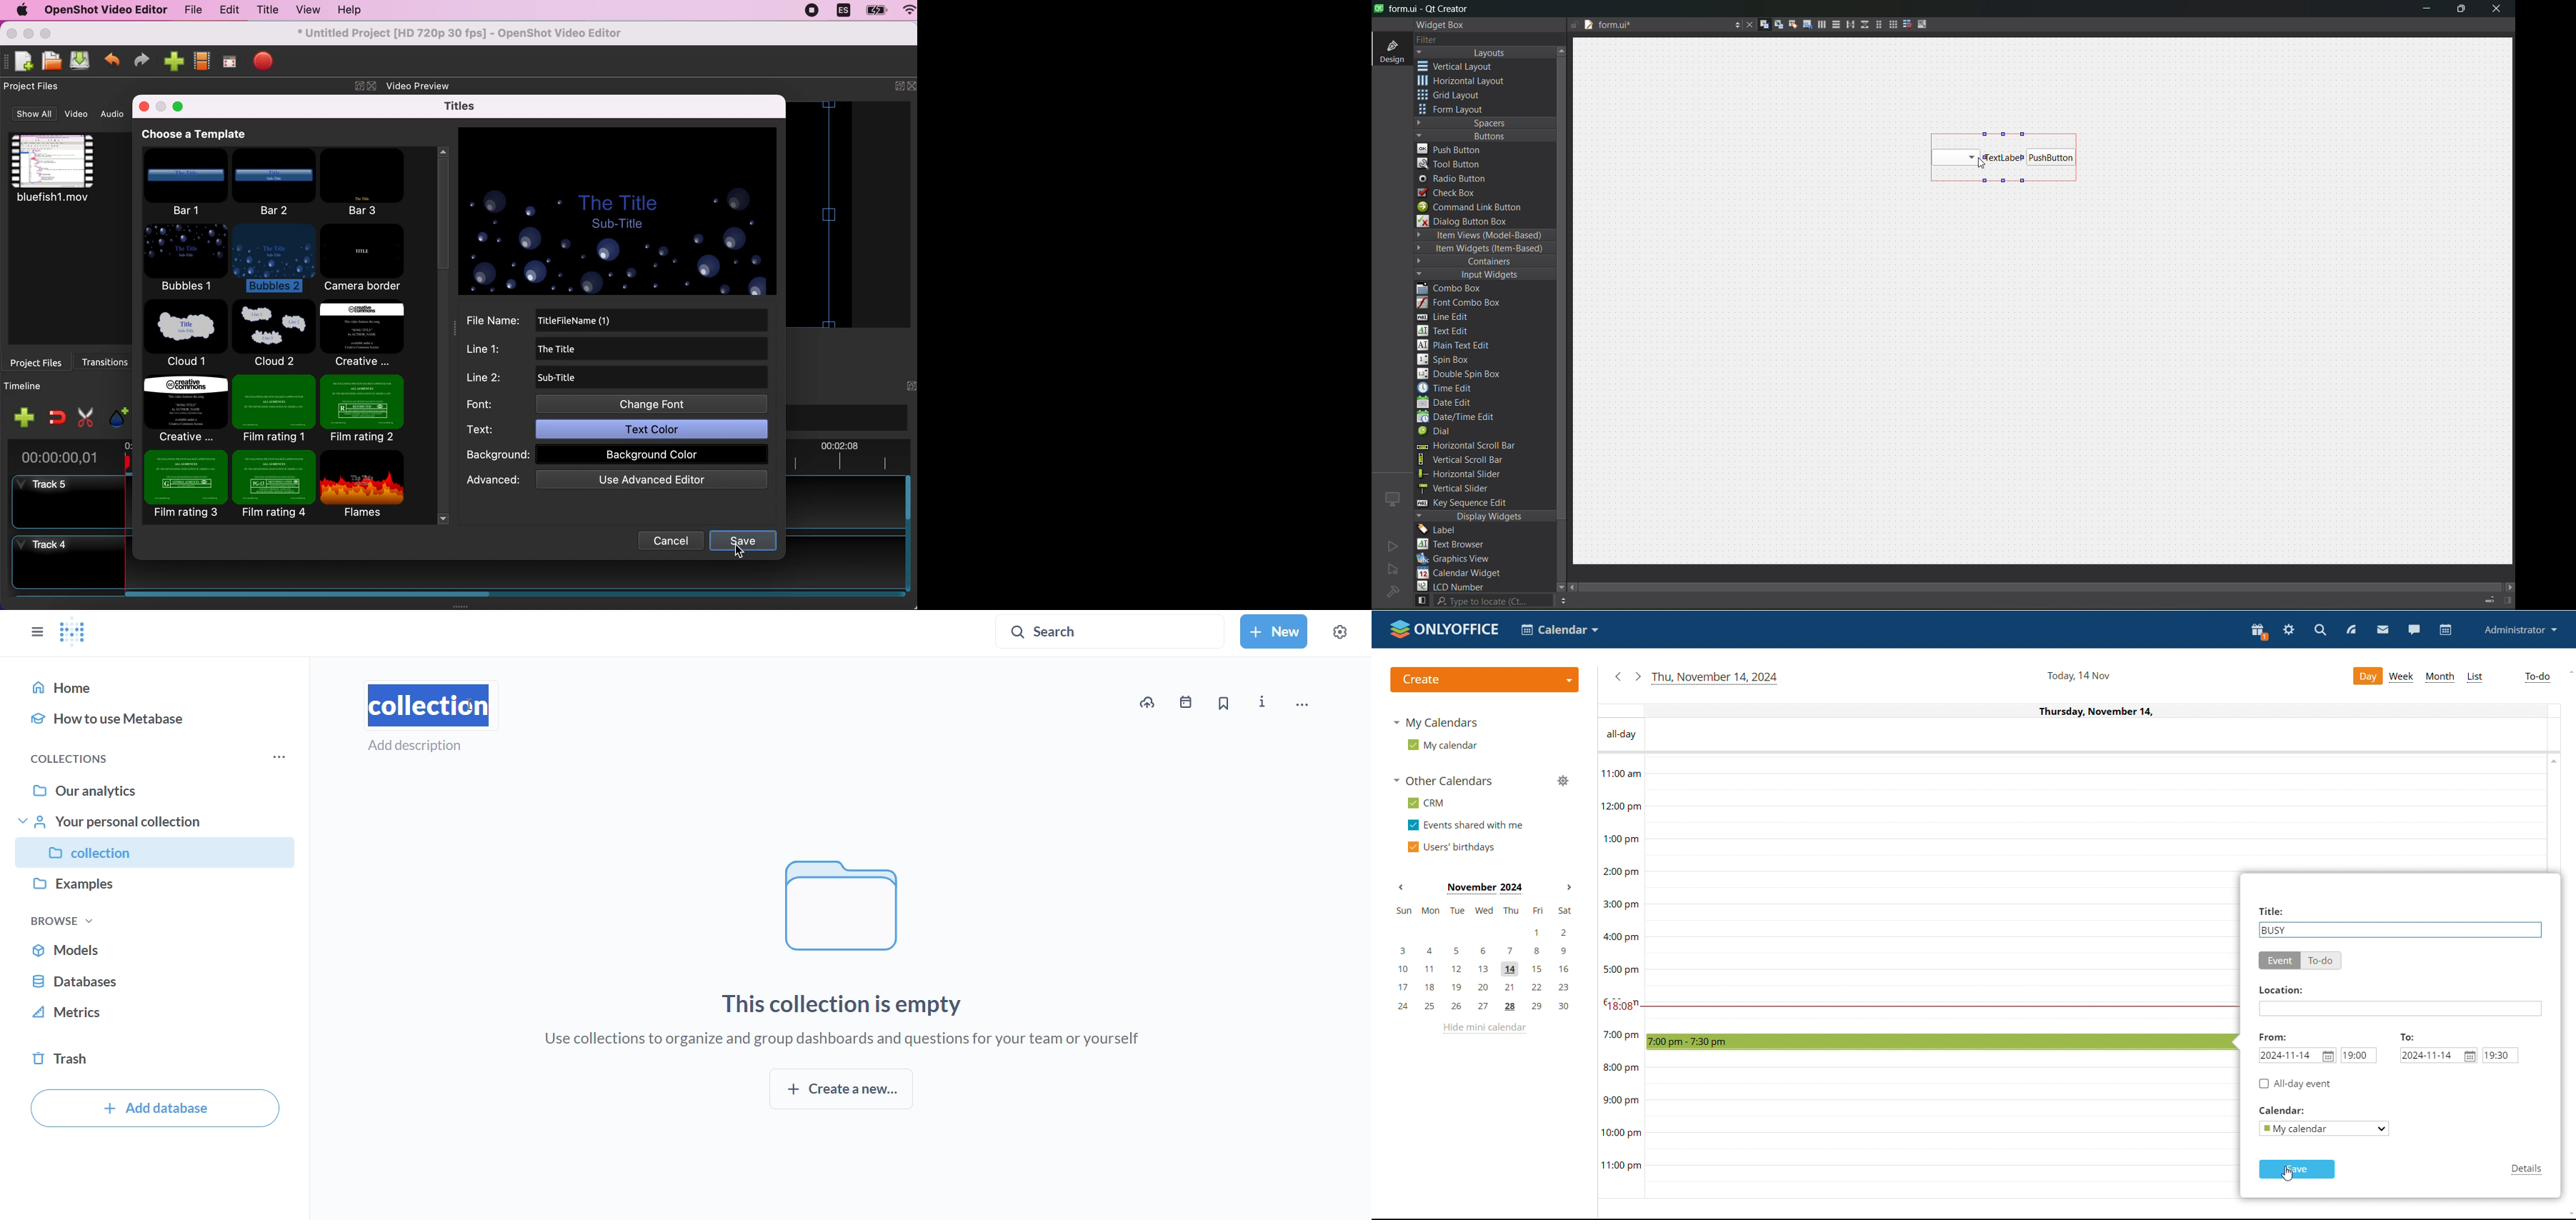 The height and width of the screenshot is (1232, 2576). Describe the element at coordinates (651, 454) in the screenshot. I see `background color` at that location.